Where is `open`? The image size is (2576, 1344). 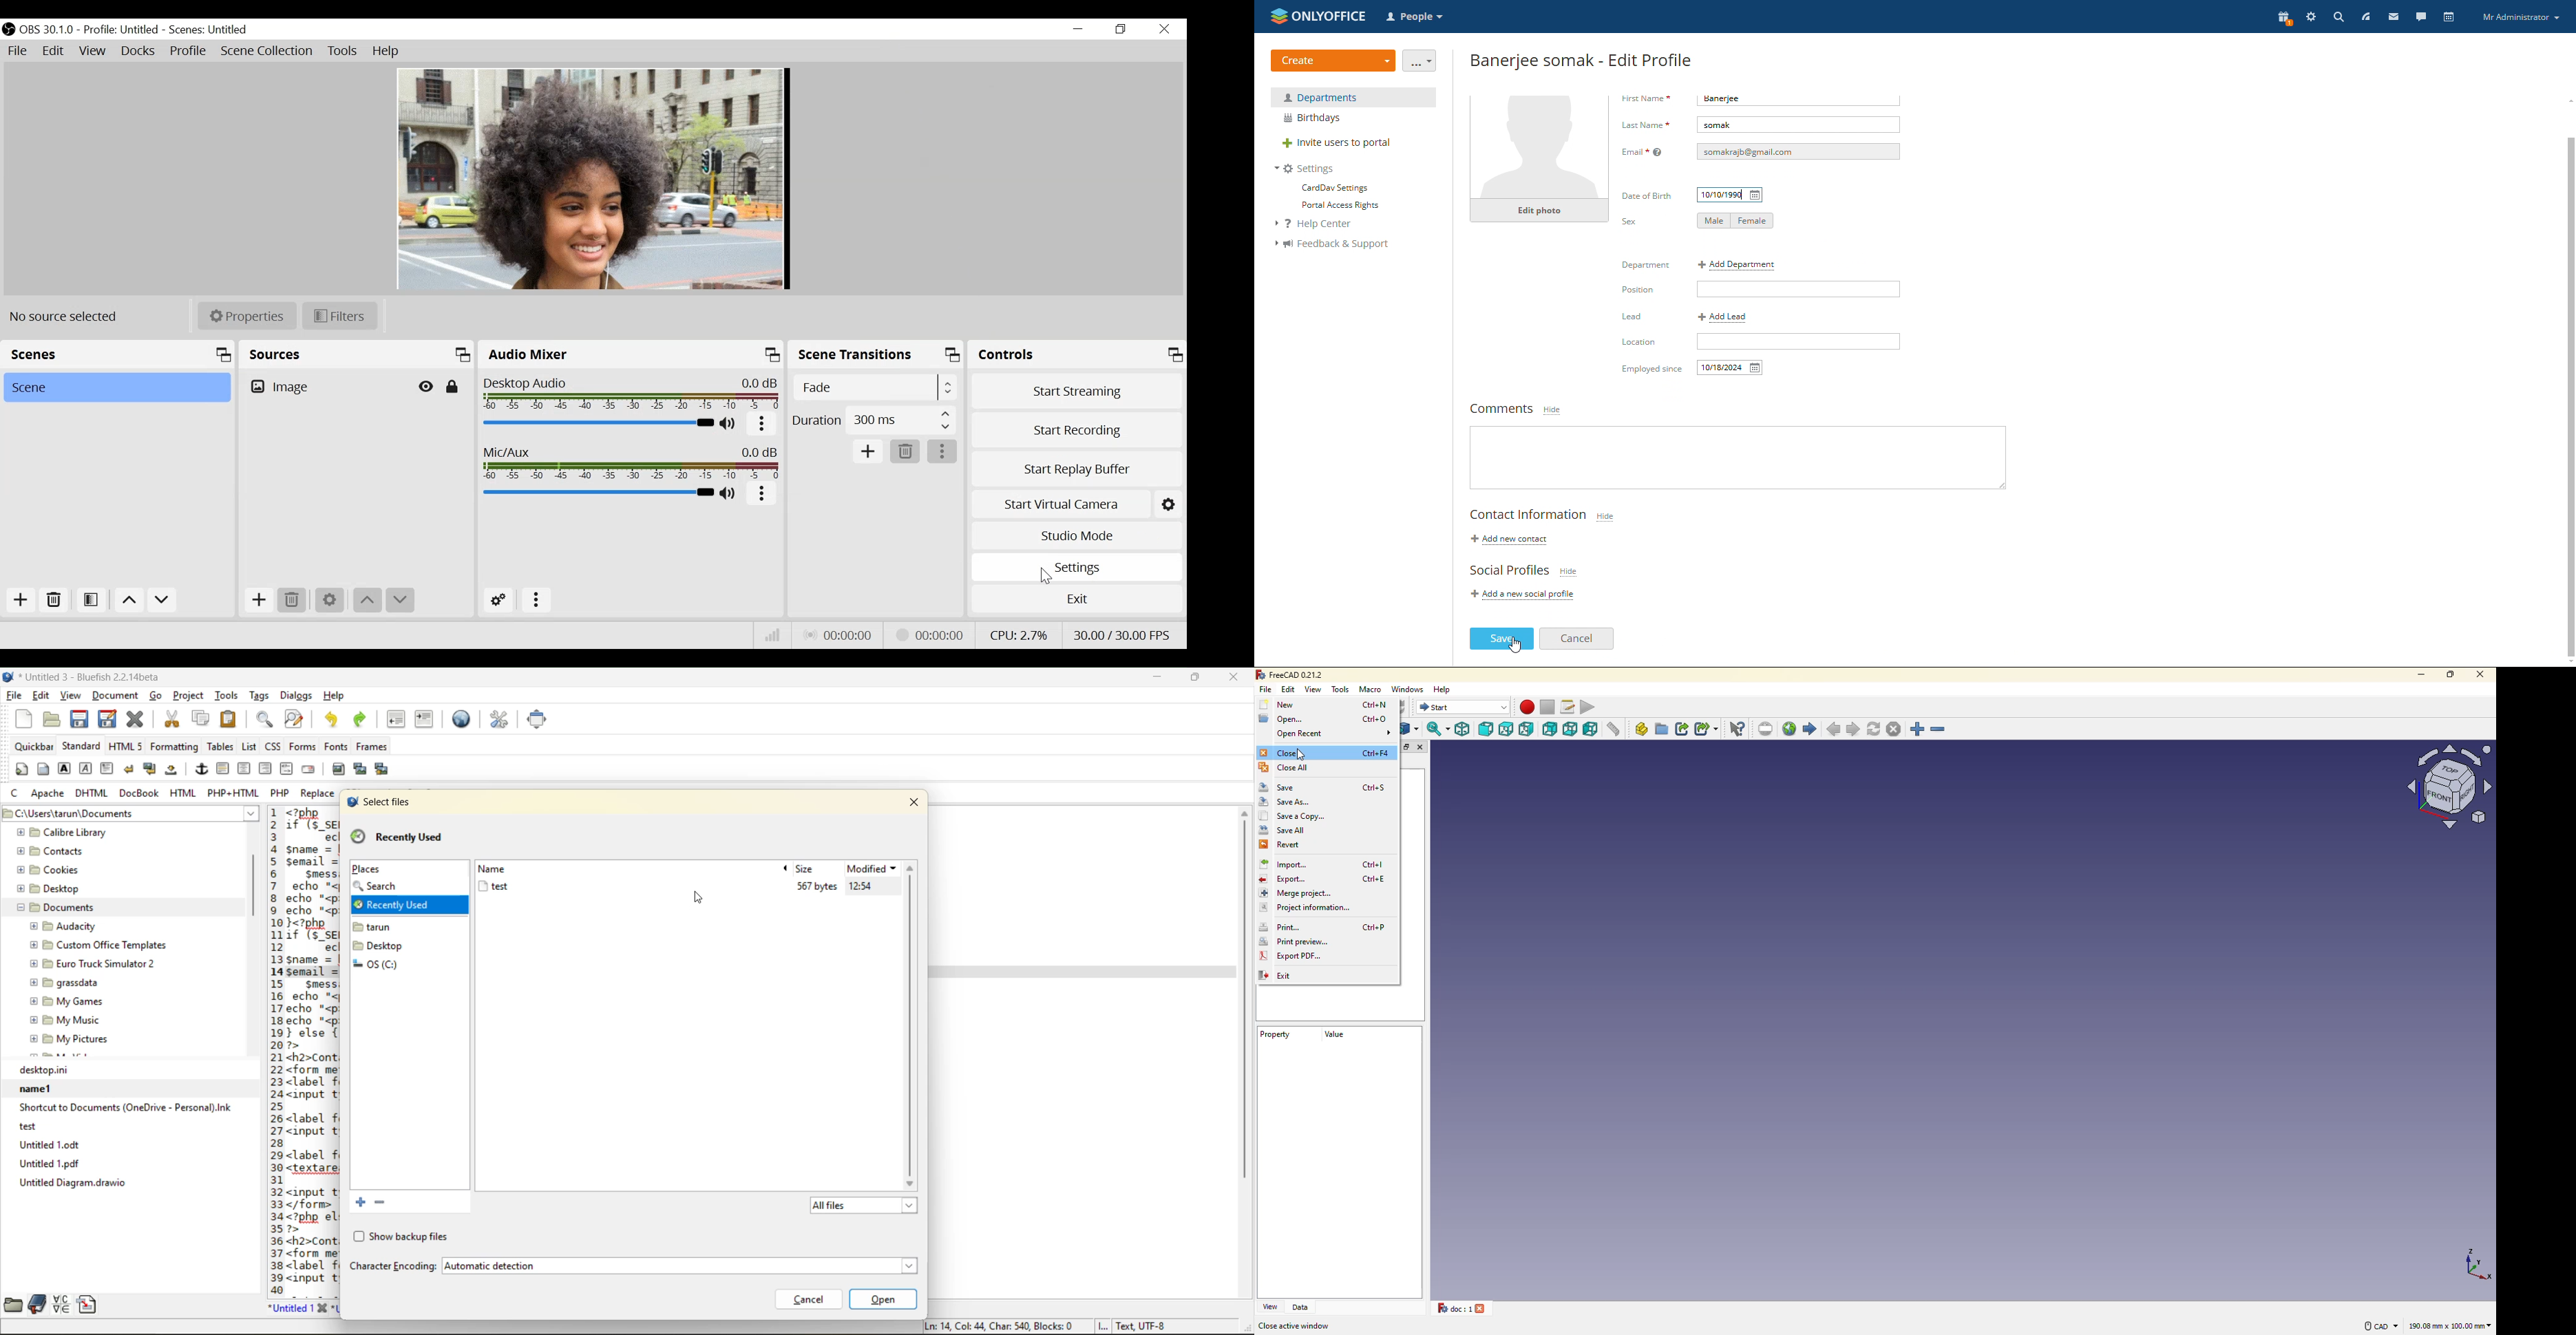
open is located at coordinates (883, 1299).